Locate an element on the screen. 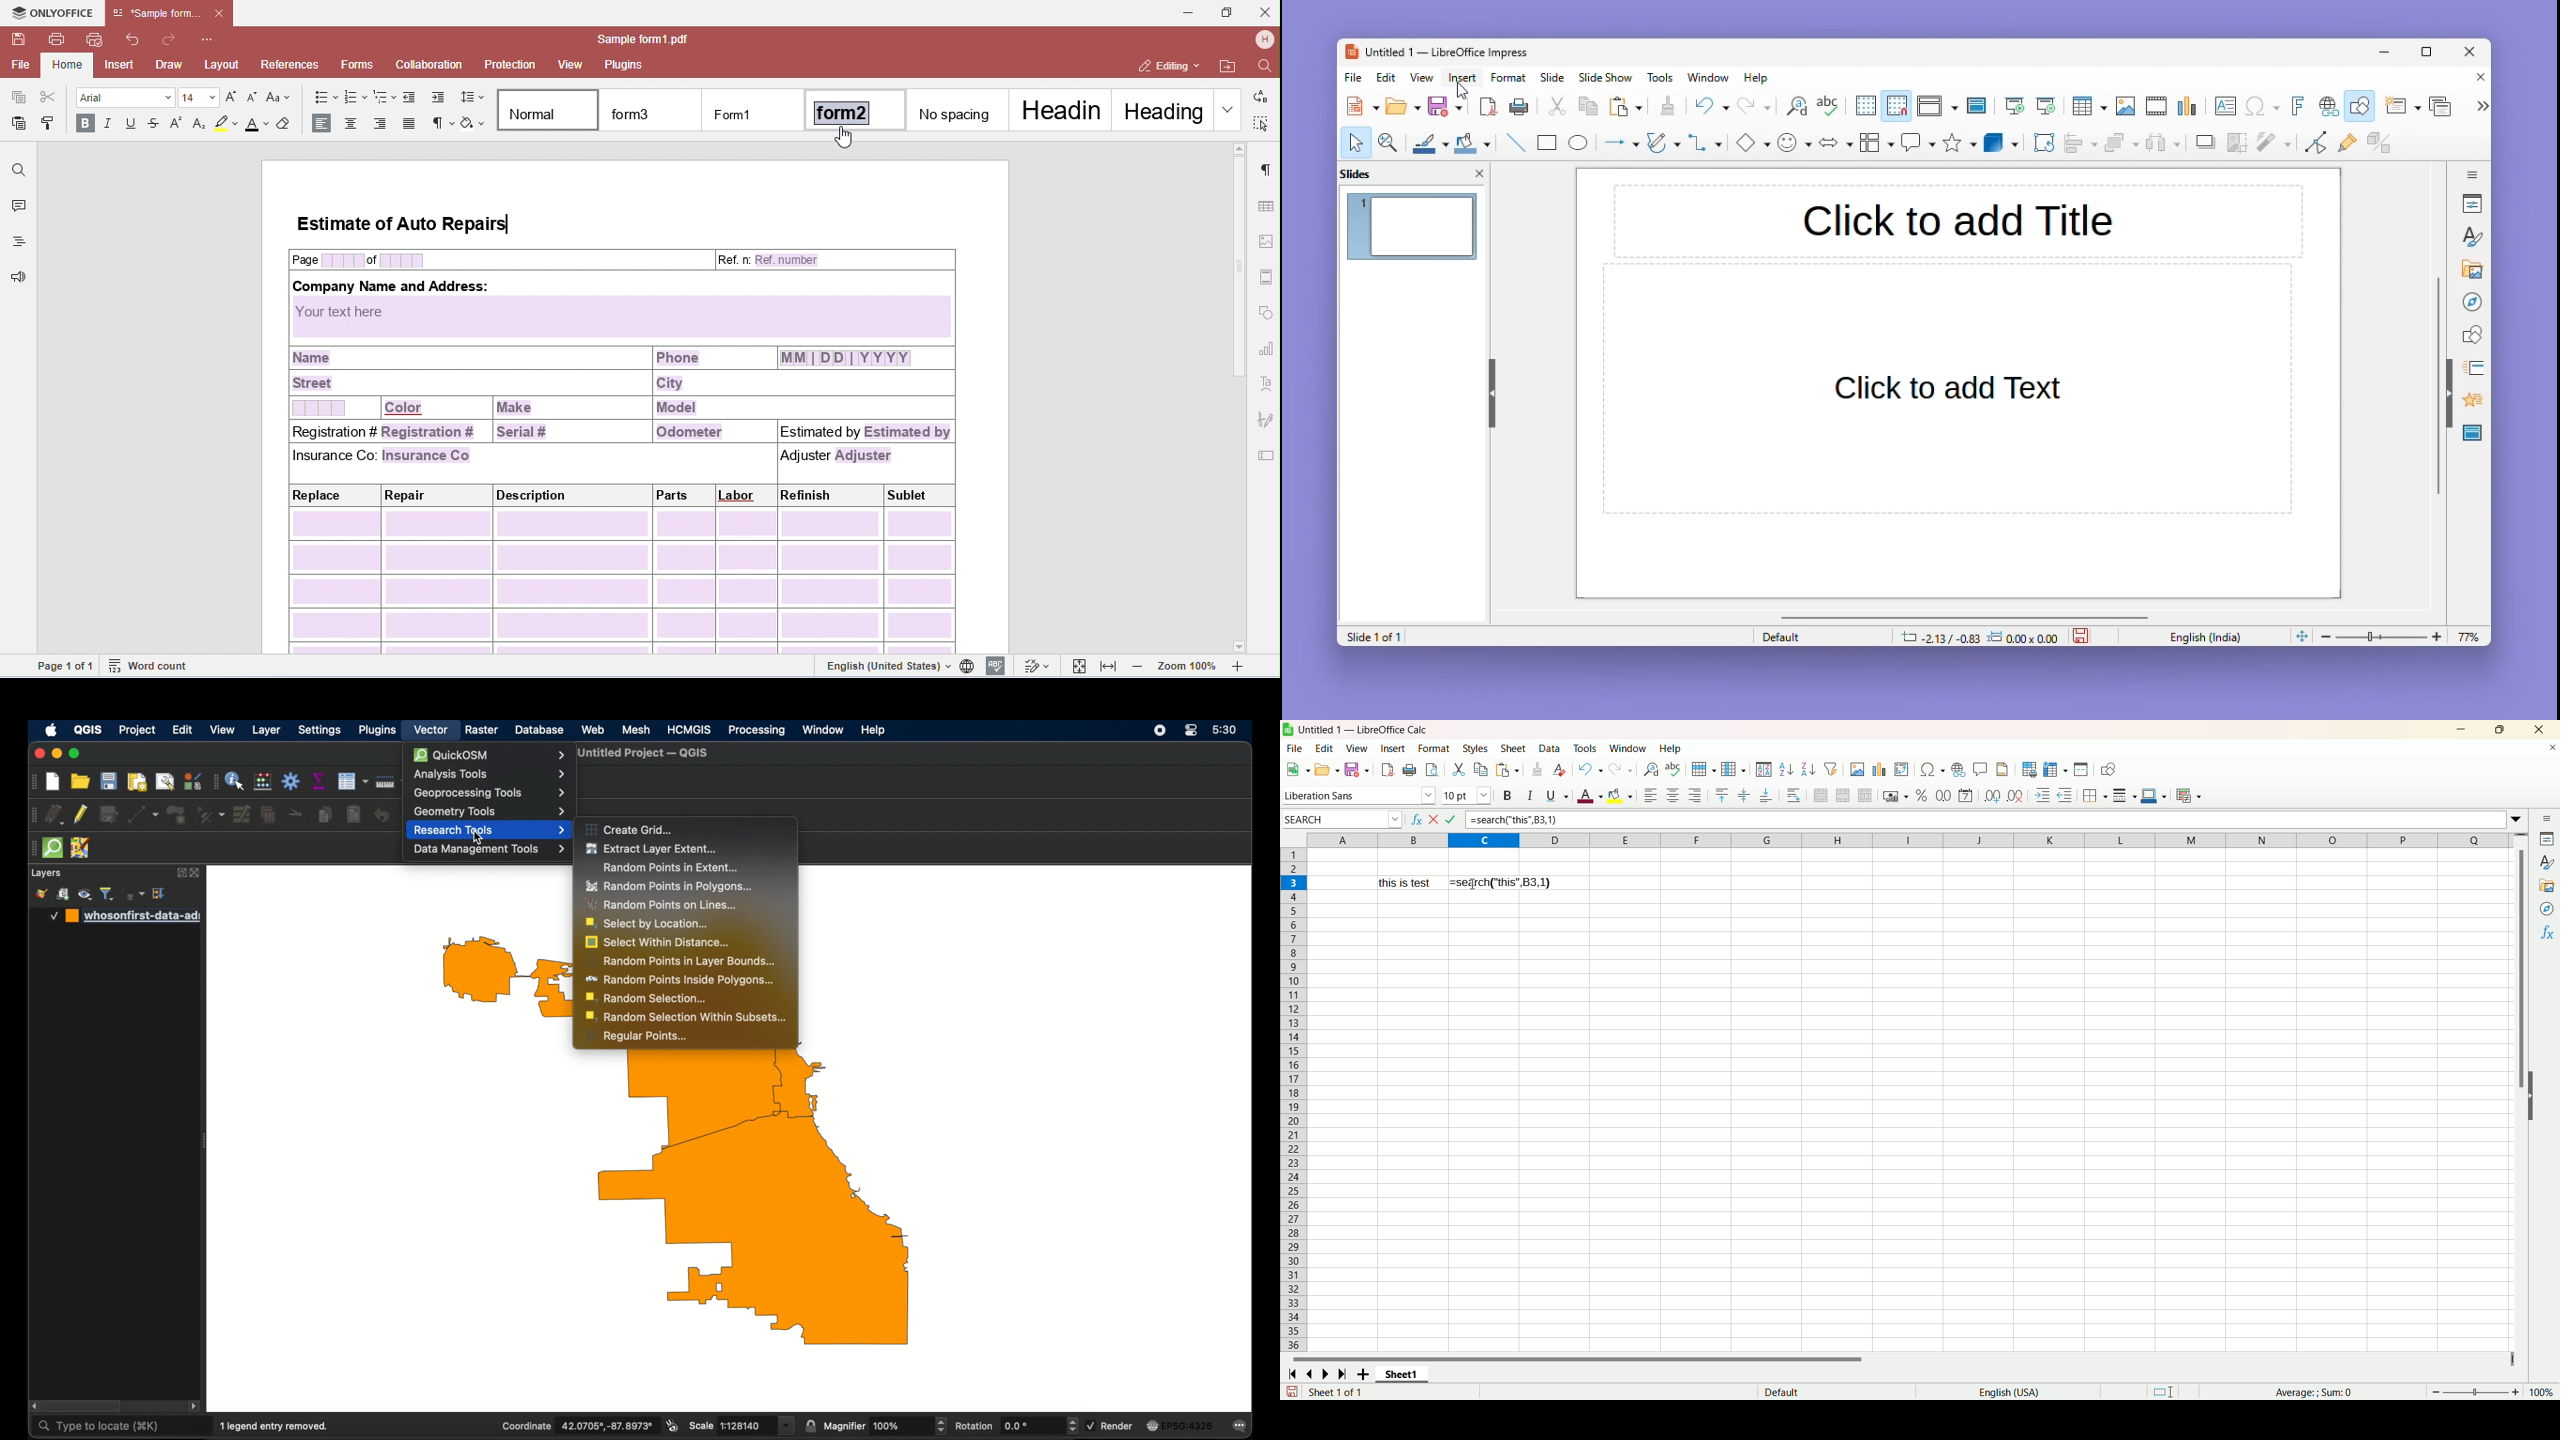 The height and width of the screenshot is (1456, 2576). border style is located at coordinates (2125, 794).